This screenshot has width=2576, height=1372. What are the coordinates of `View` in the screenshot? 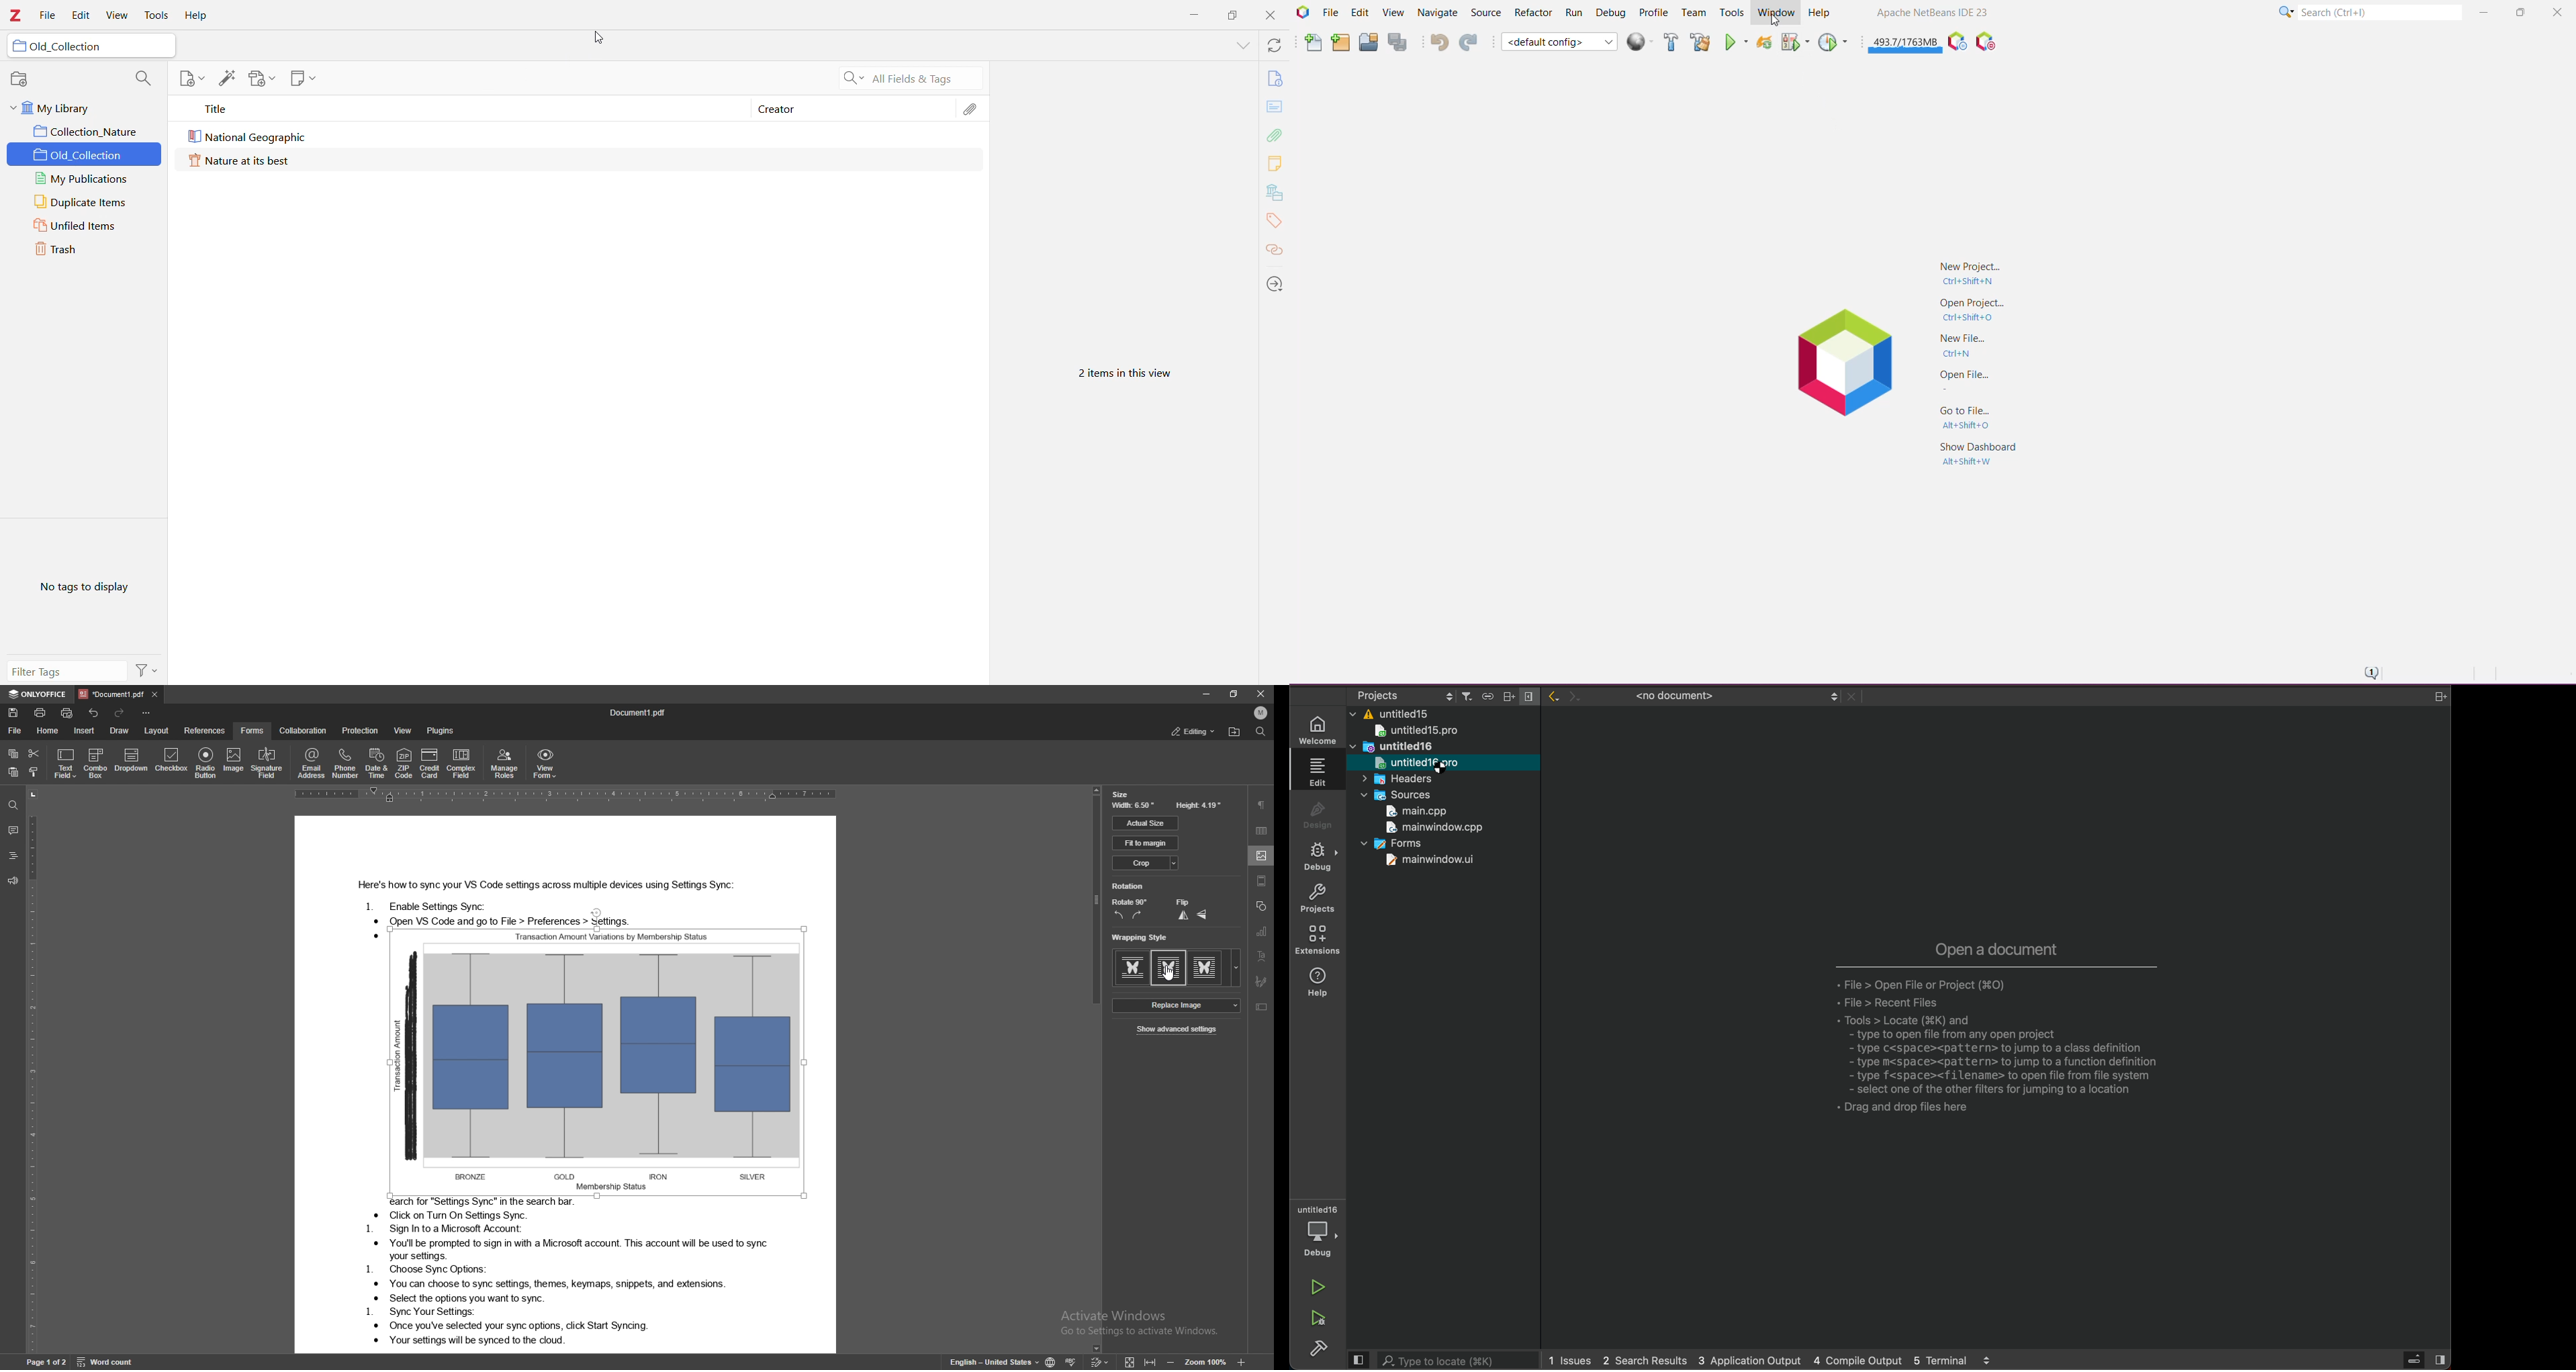 It's located at (117, 16).